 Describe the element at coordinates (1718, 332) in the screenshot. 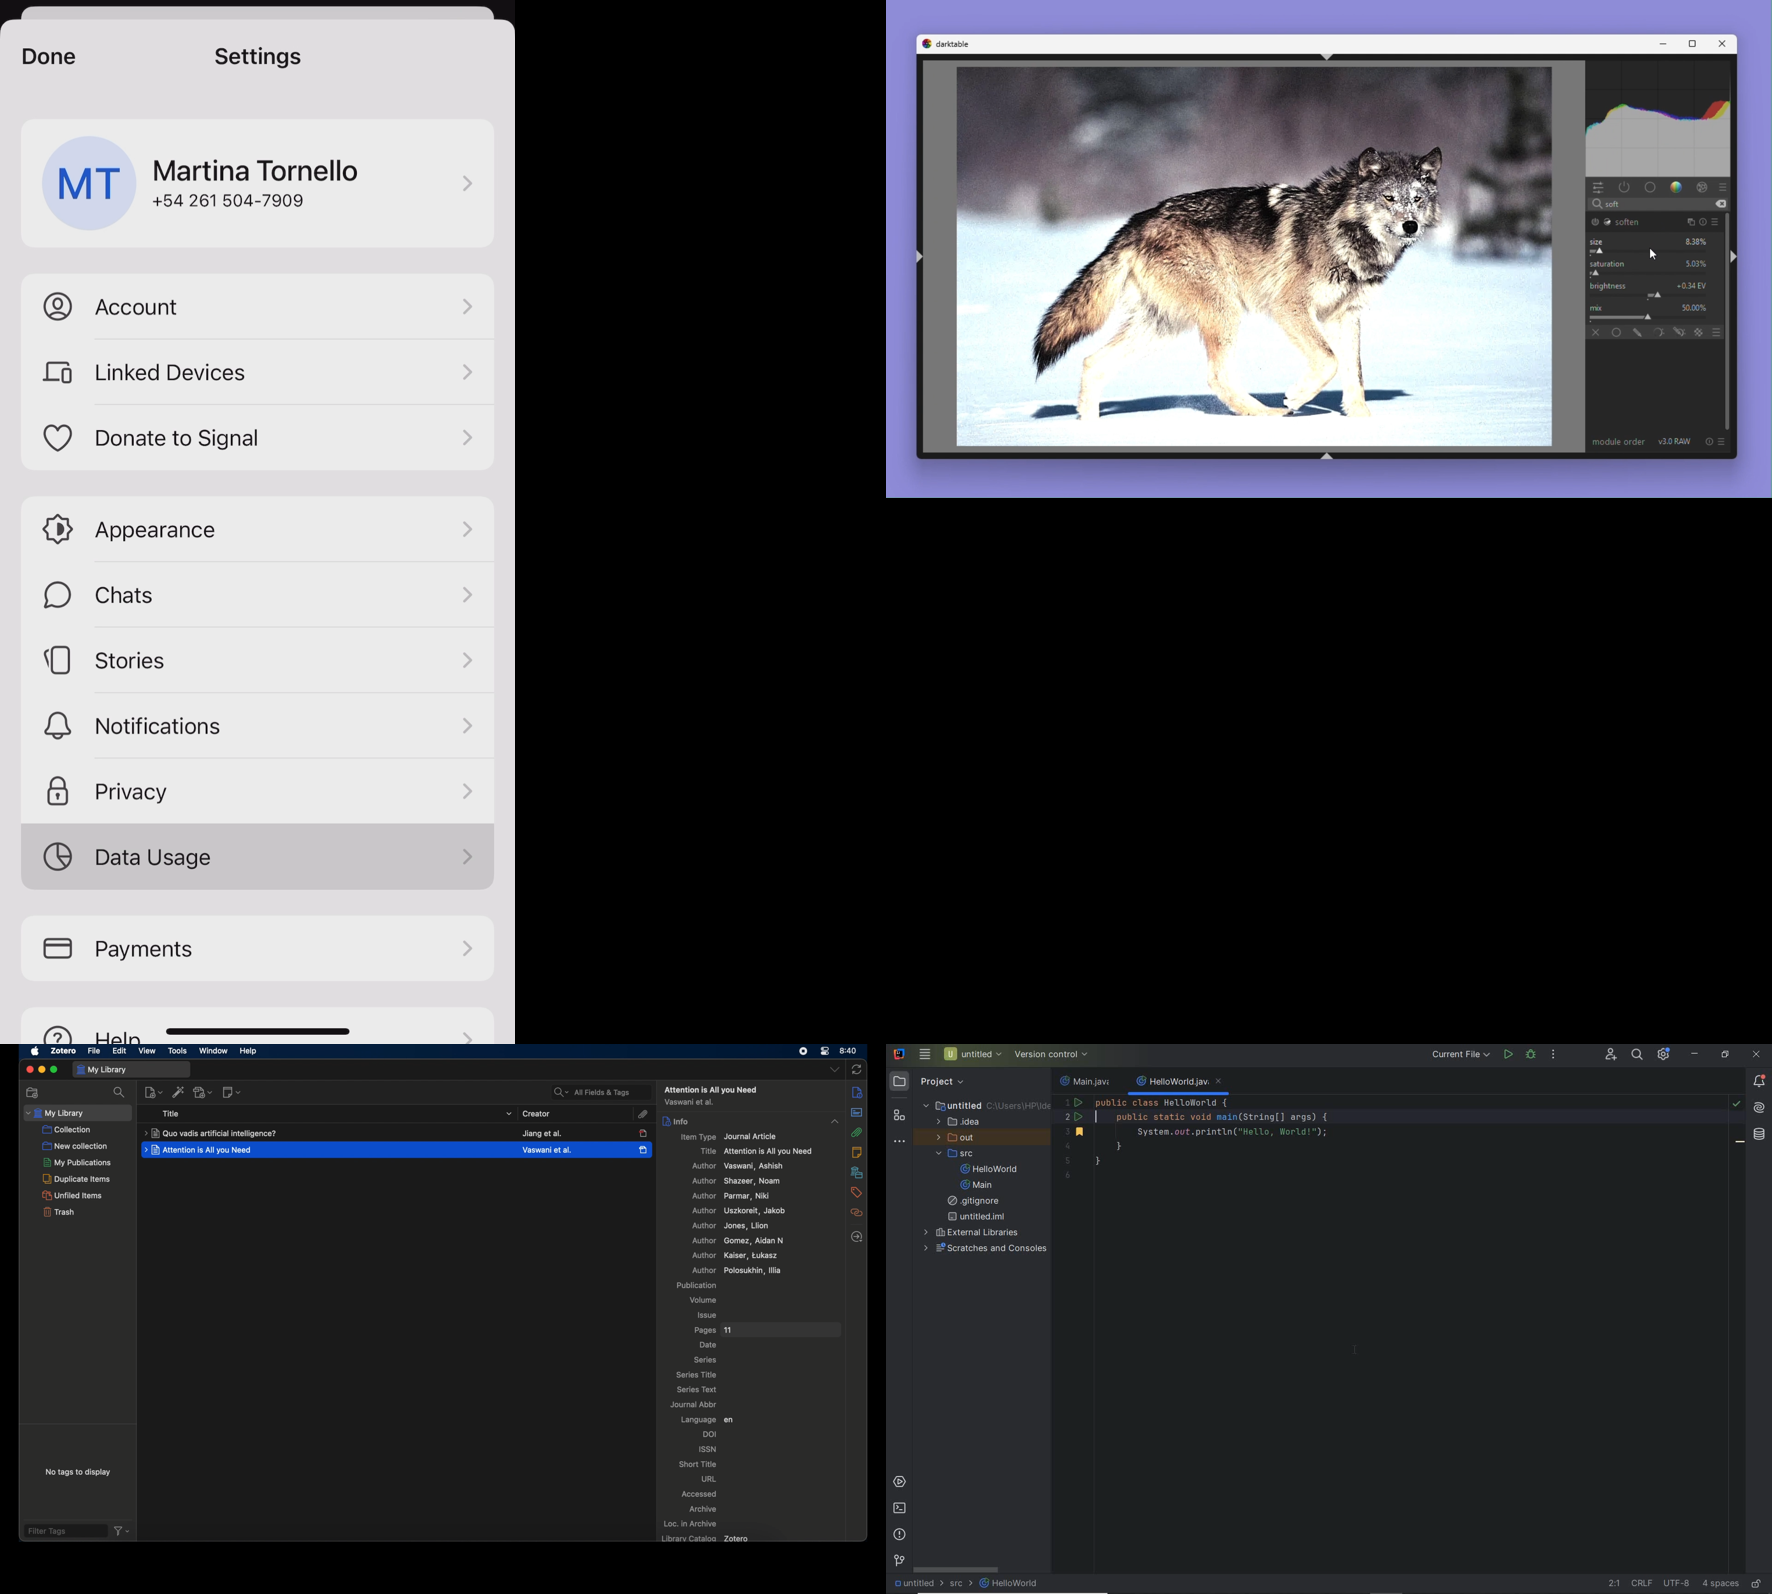

I see `blending Options` at that location.